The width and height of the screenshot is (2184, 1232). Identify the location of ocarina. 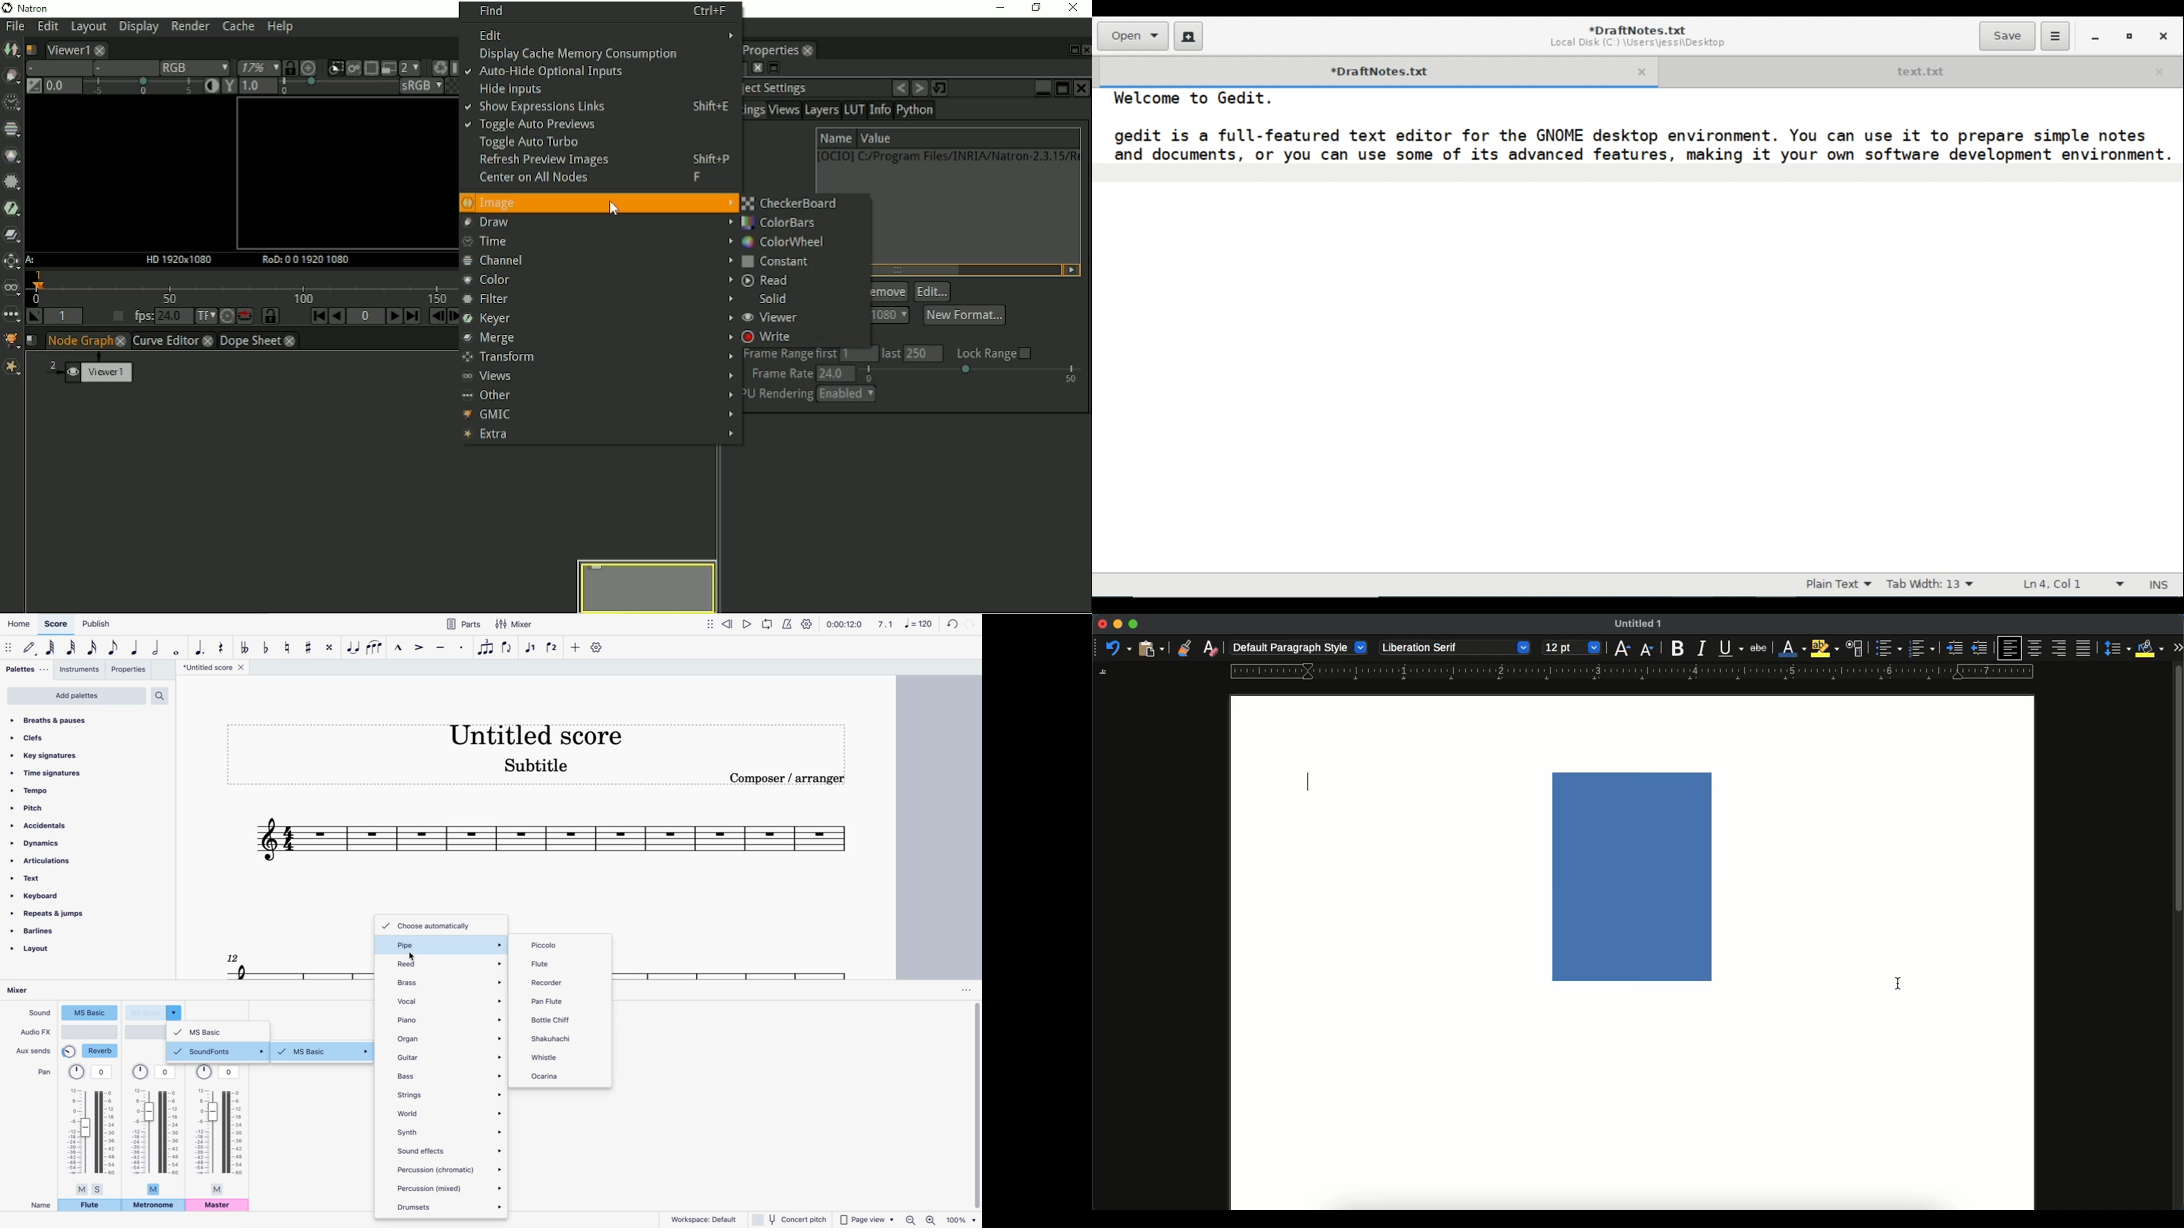
(566, 1077).